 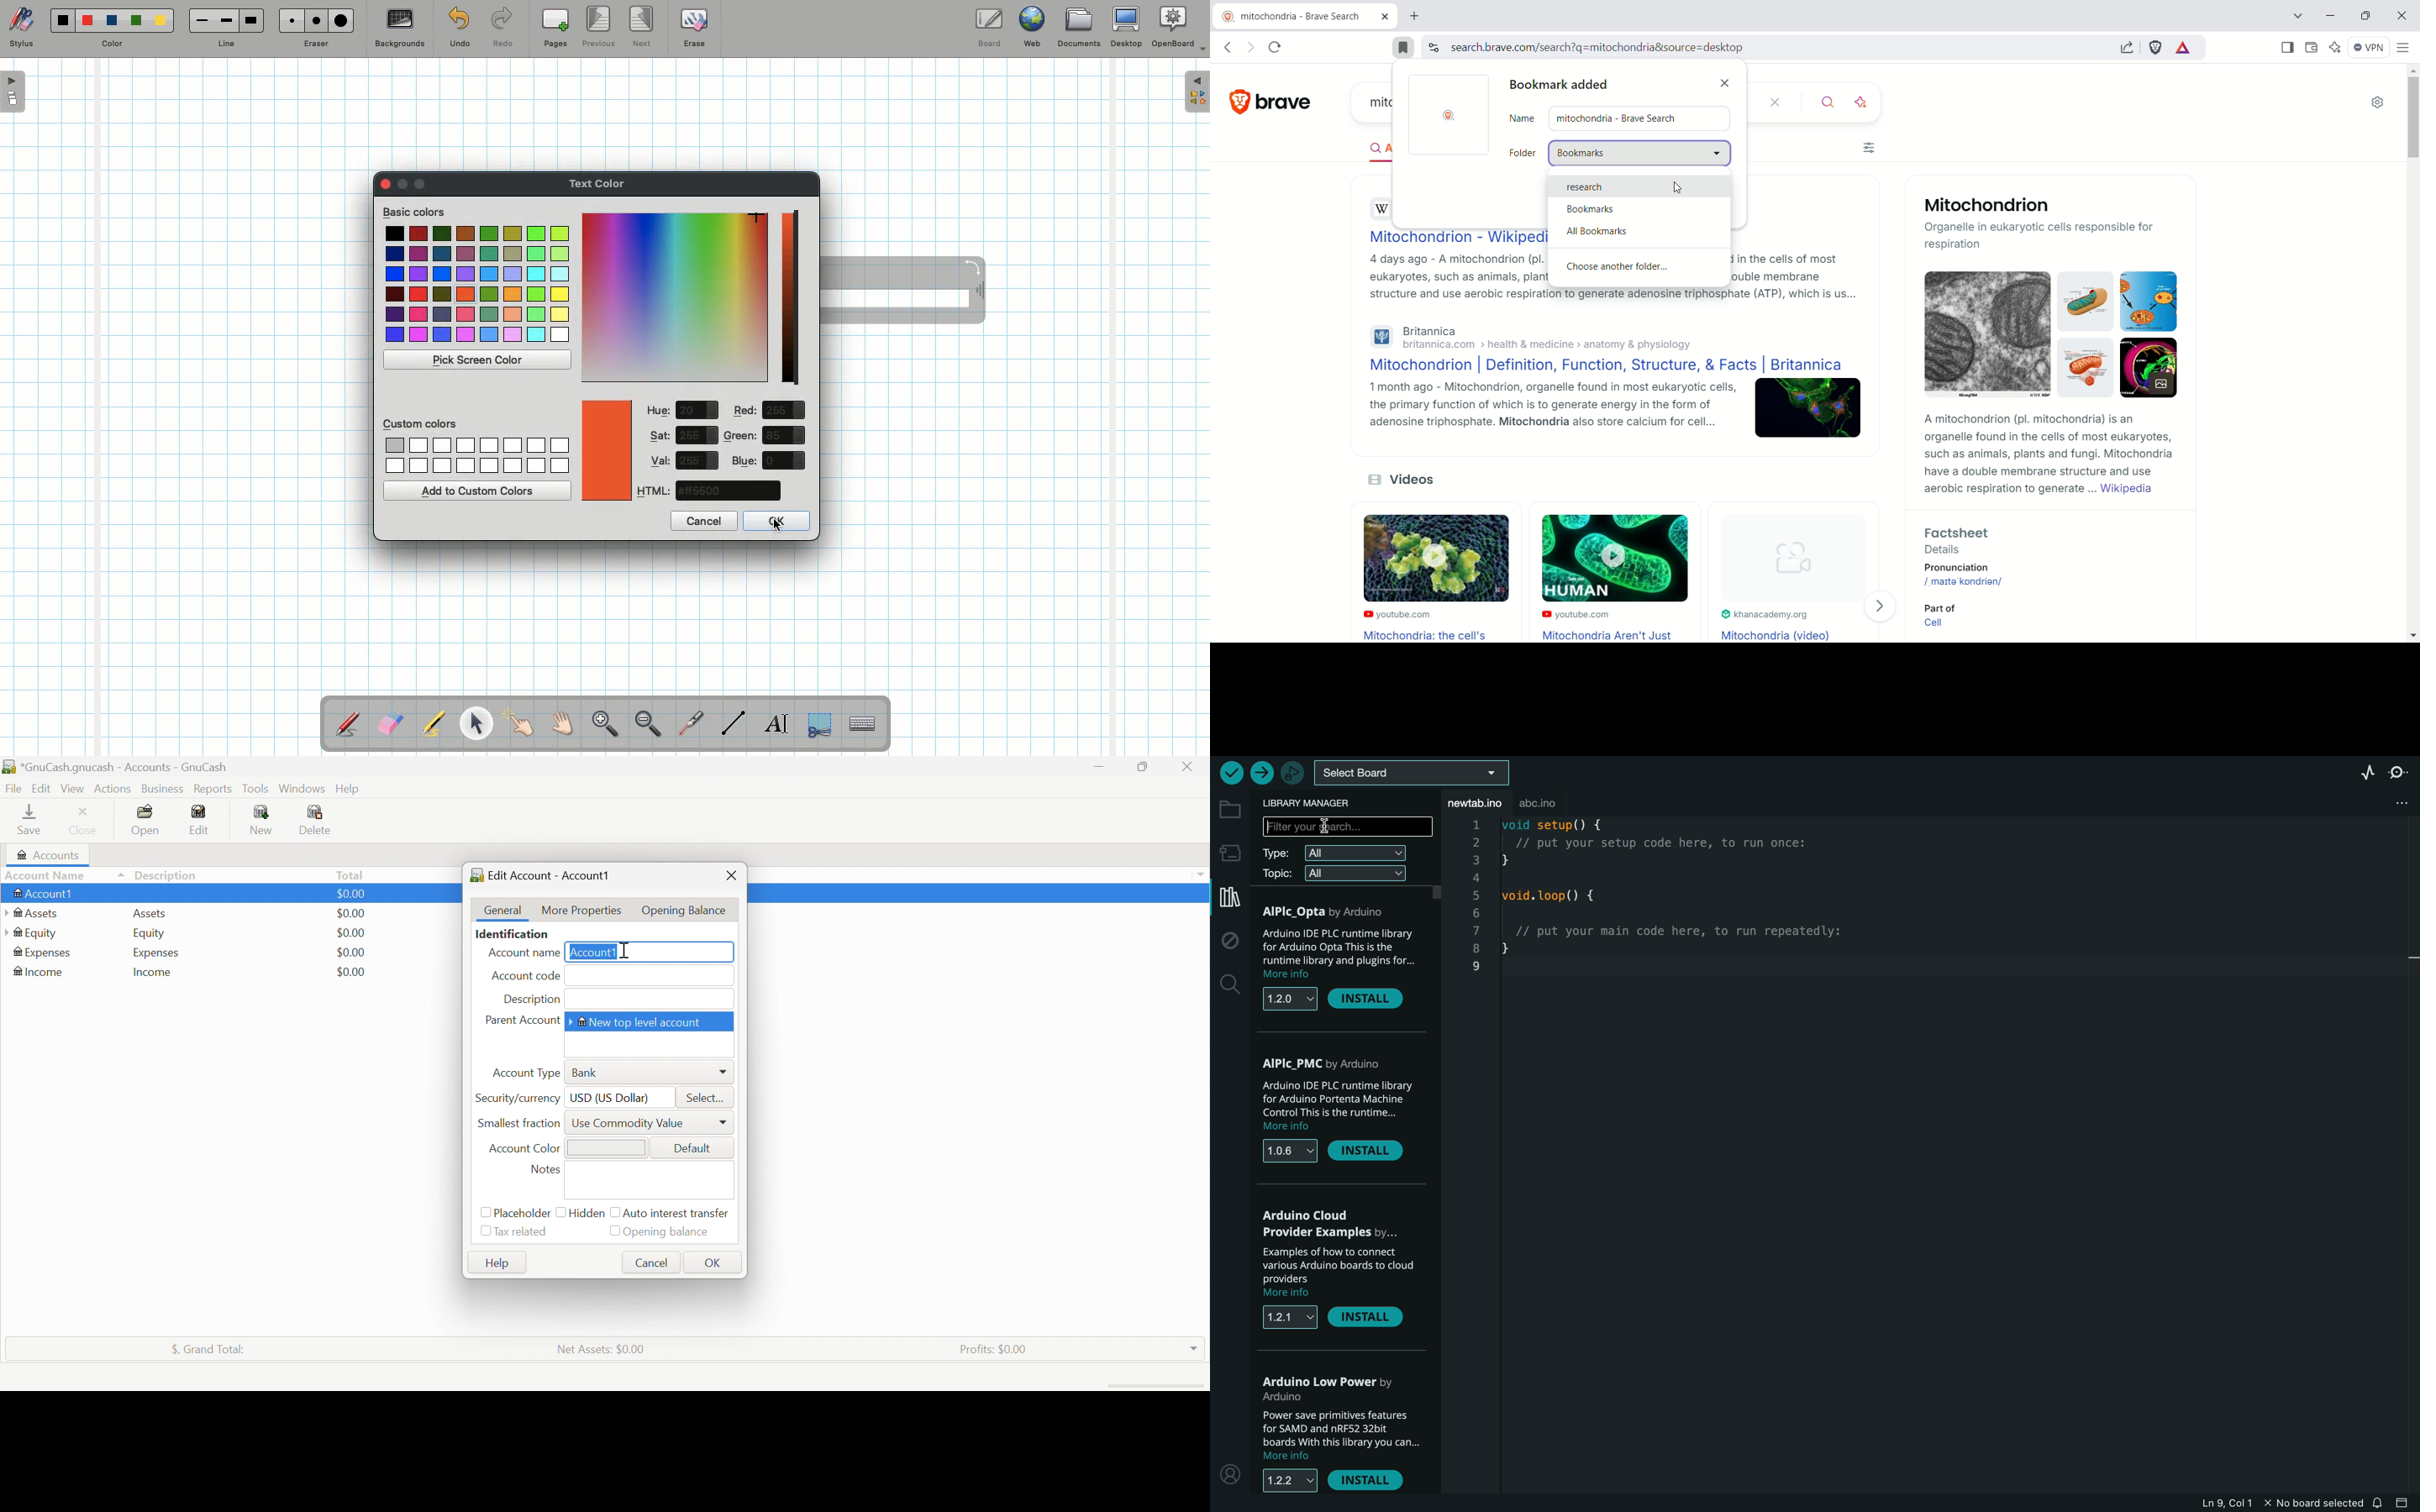 What do you see at coordinates (255, 789) in the screenshot?
I see `Tools` at bounding box center [255, 789].